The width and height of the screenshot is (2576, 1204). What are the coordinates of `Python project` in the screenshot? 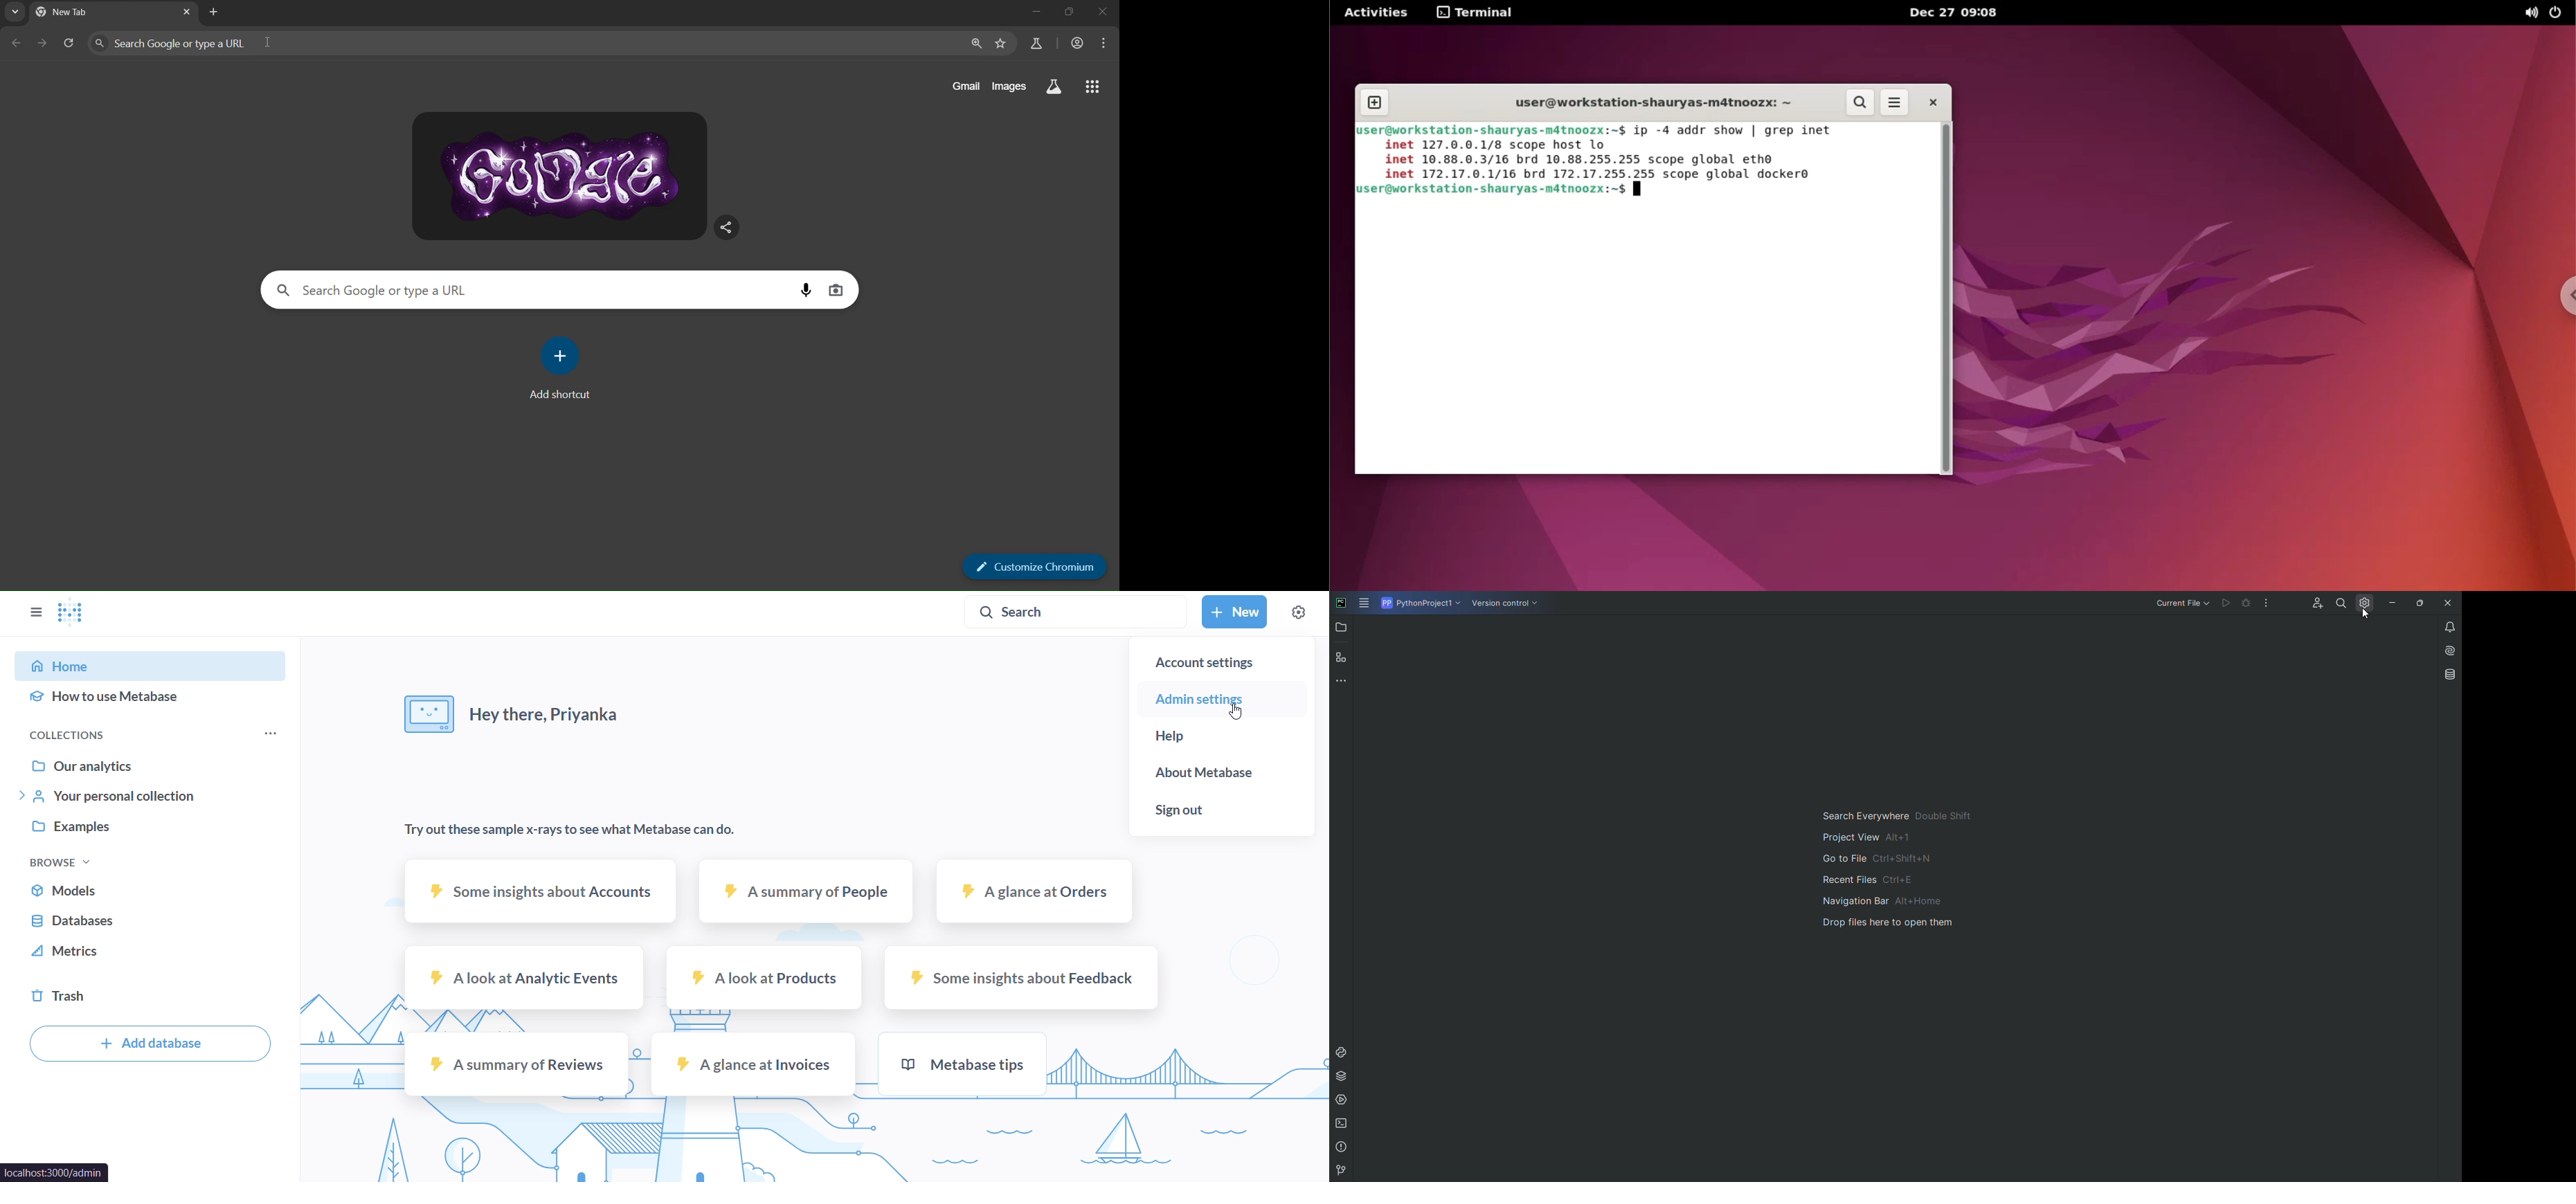 It's located at (1419, 603).